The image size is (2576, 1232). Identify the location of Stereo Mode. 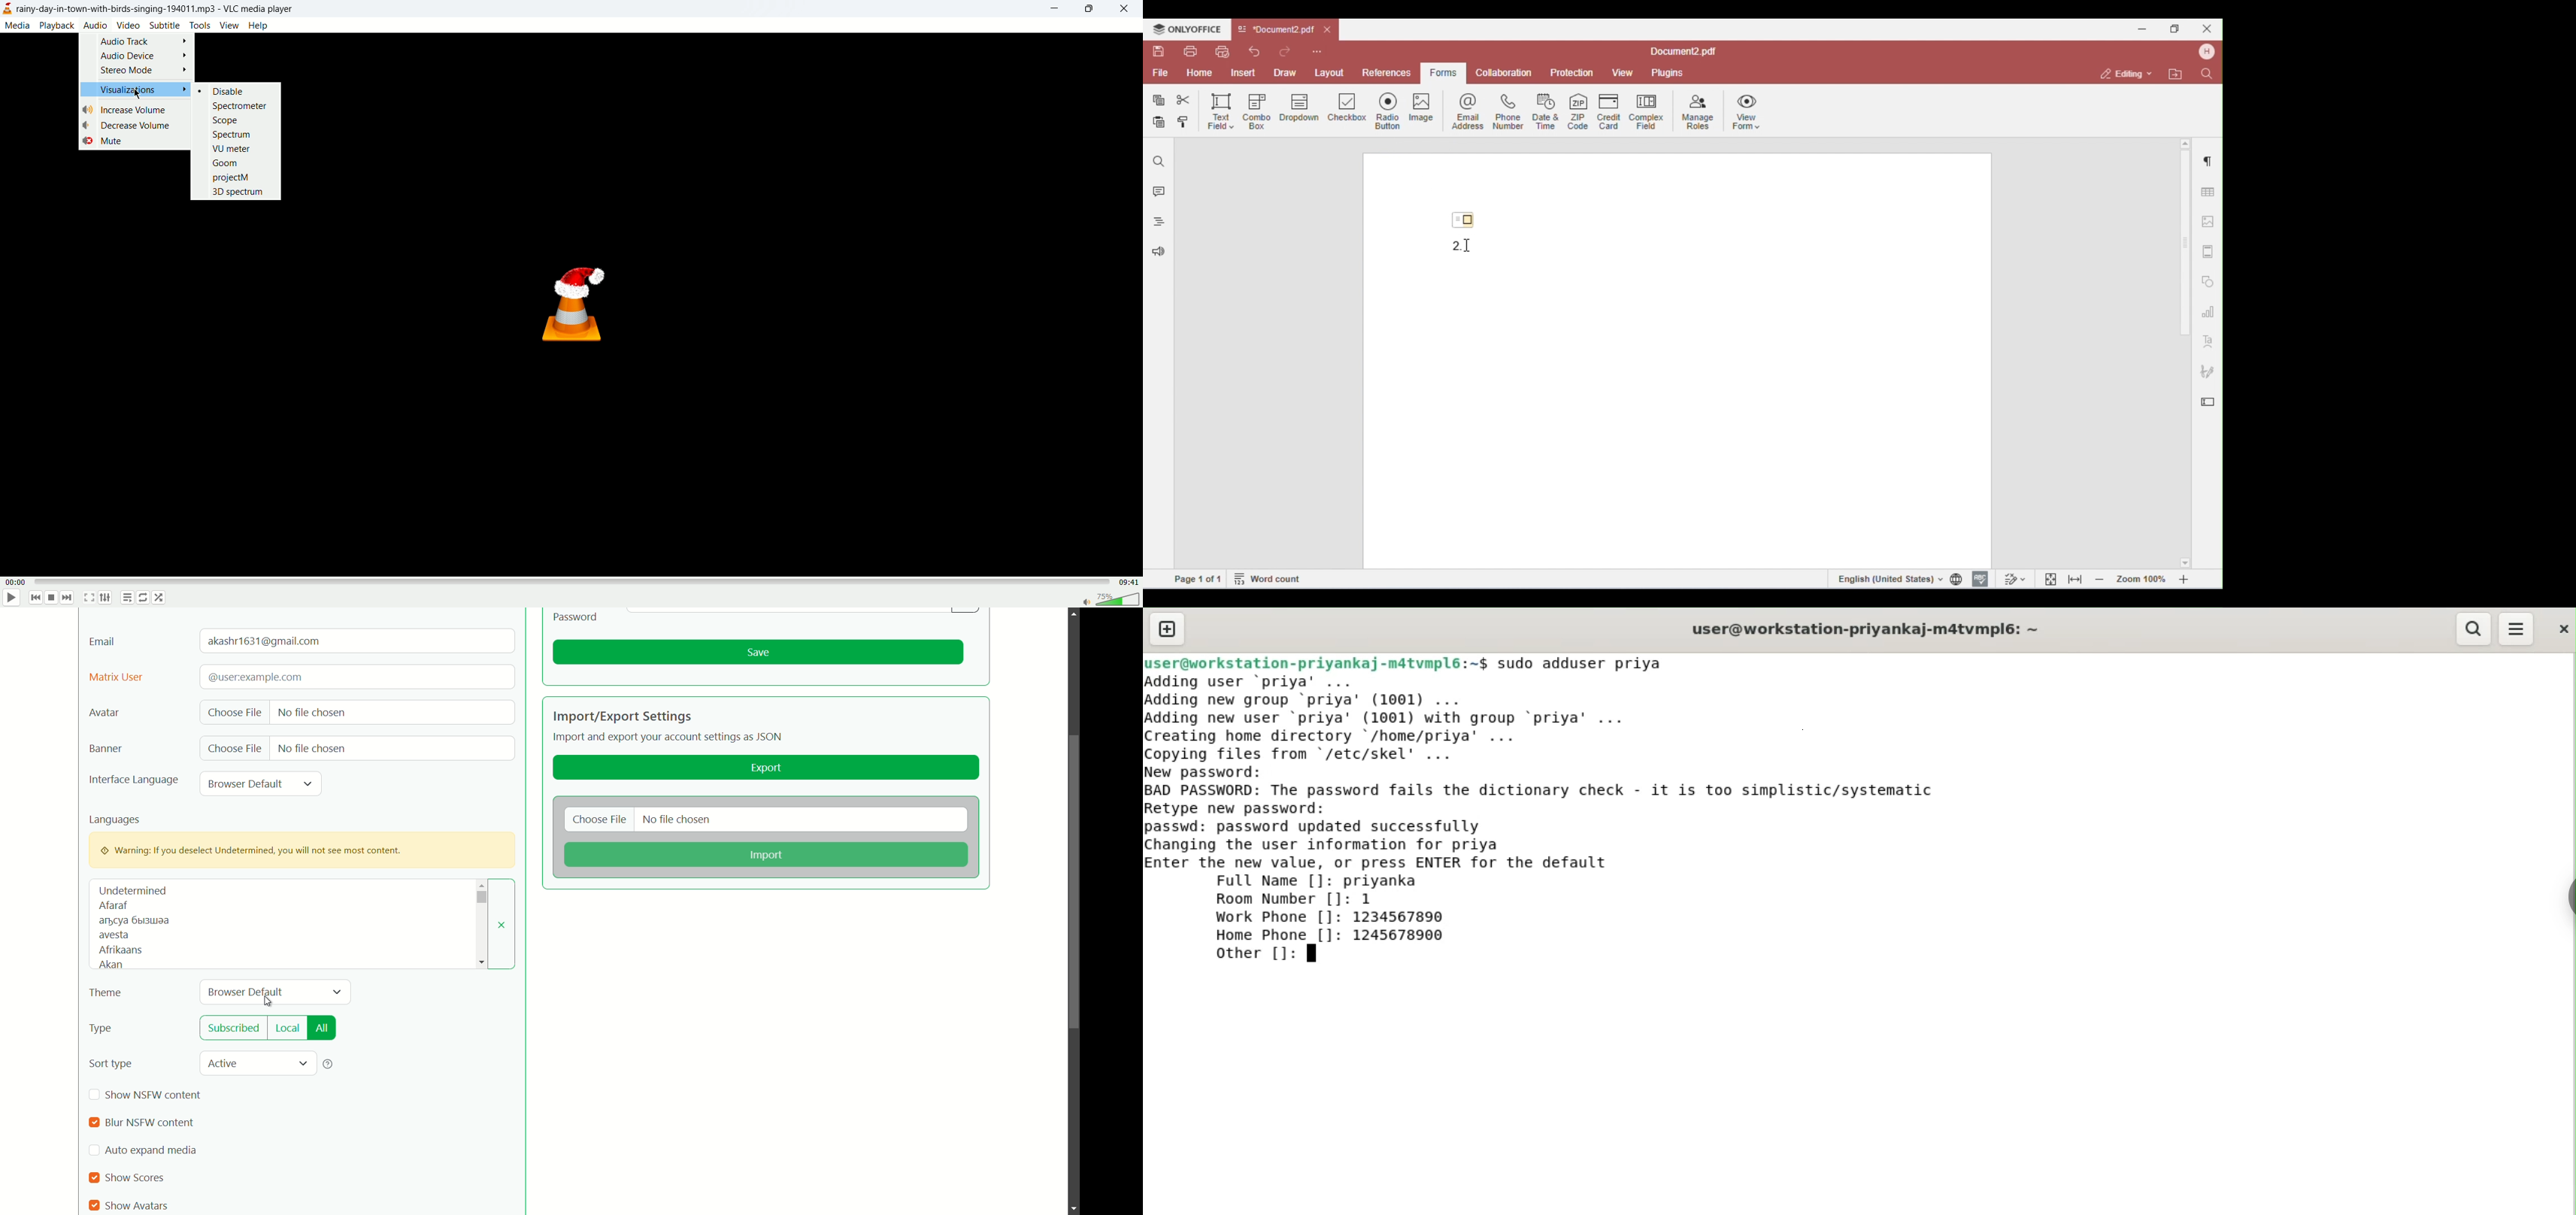
(138, 71).